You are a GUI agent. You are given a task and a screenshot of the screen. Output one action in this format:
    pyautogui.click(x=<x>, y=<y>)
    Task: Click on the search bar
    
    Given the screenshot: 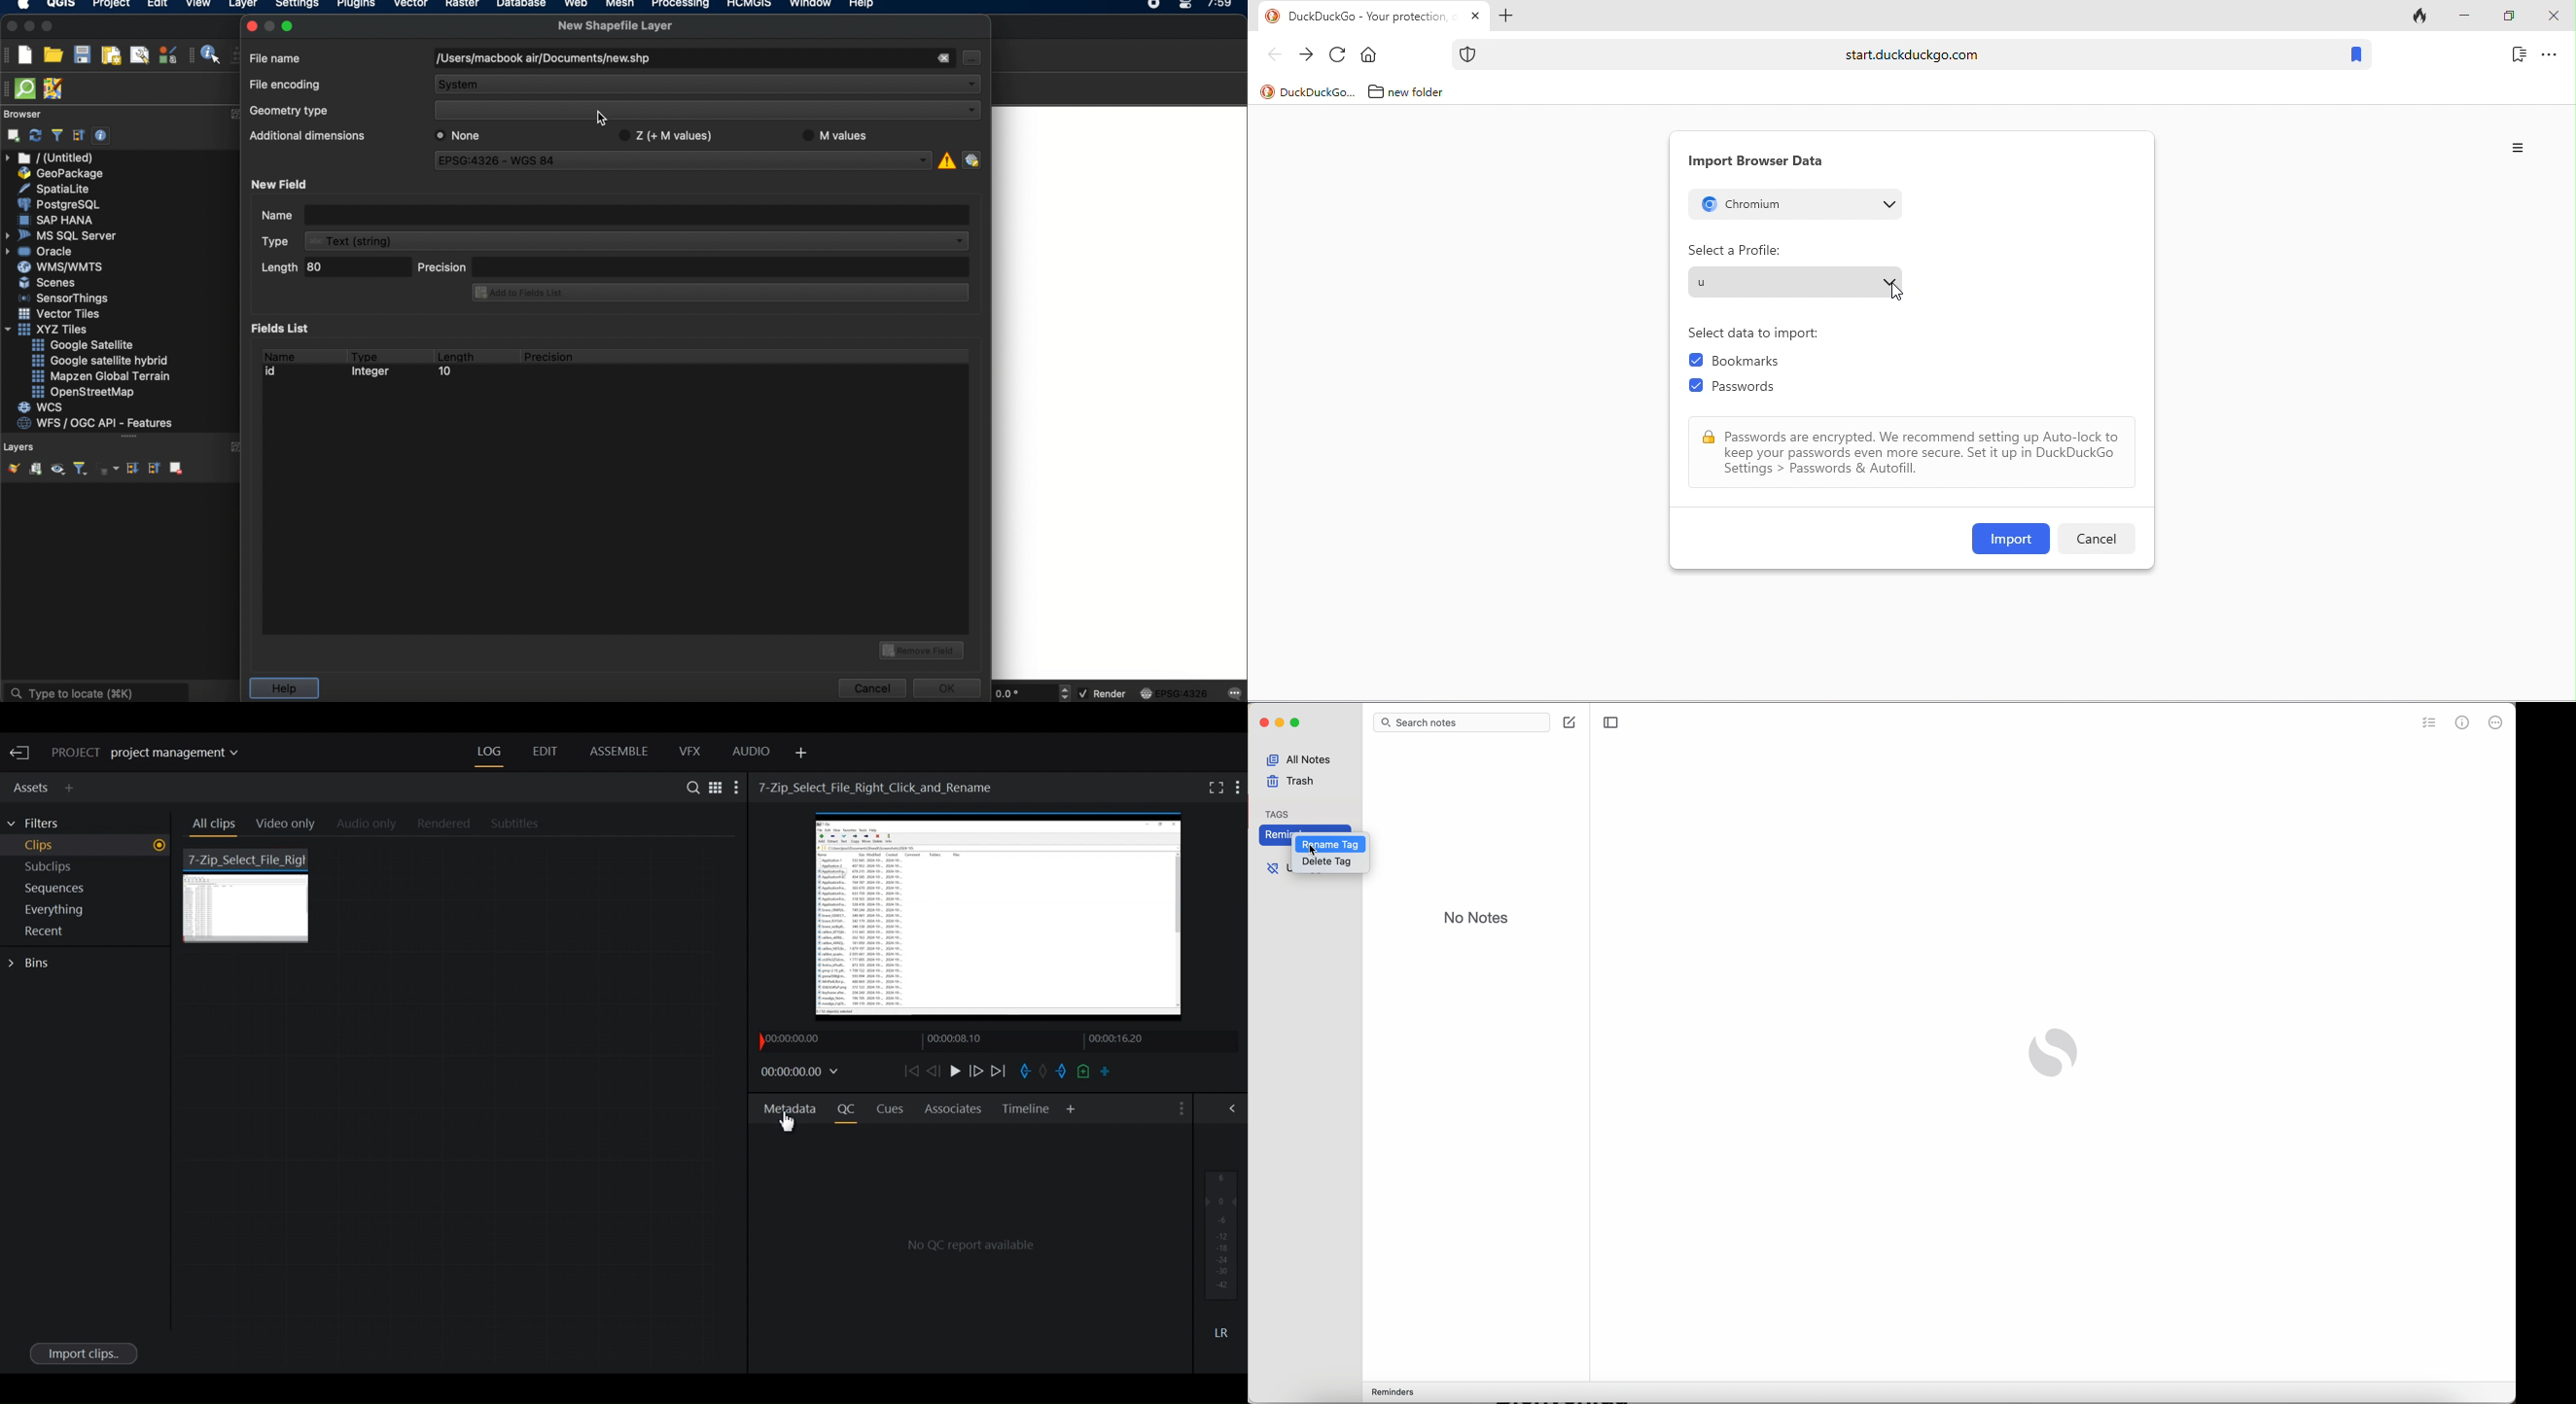 What is the action you would take?
    pyautogui.click(x=1463, y=723)
    